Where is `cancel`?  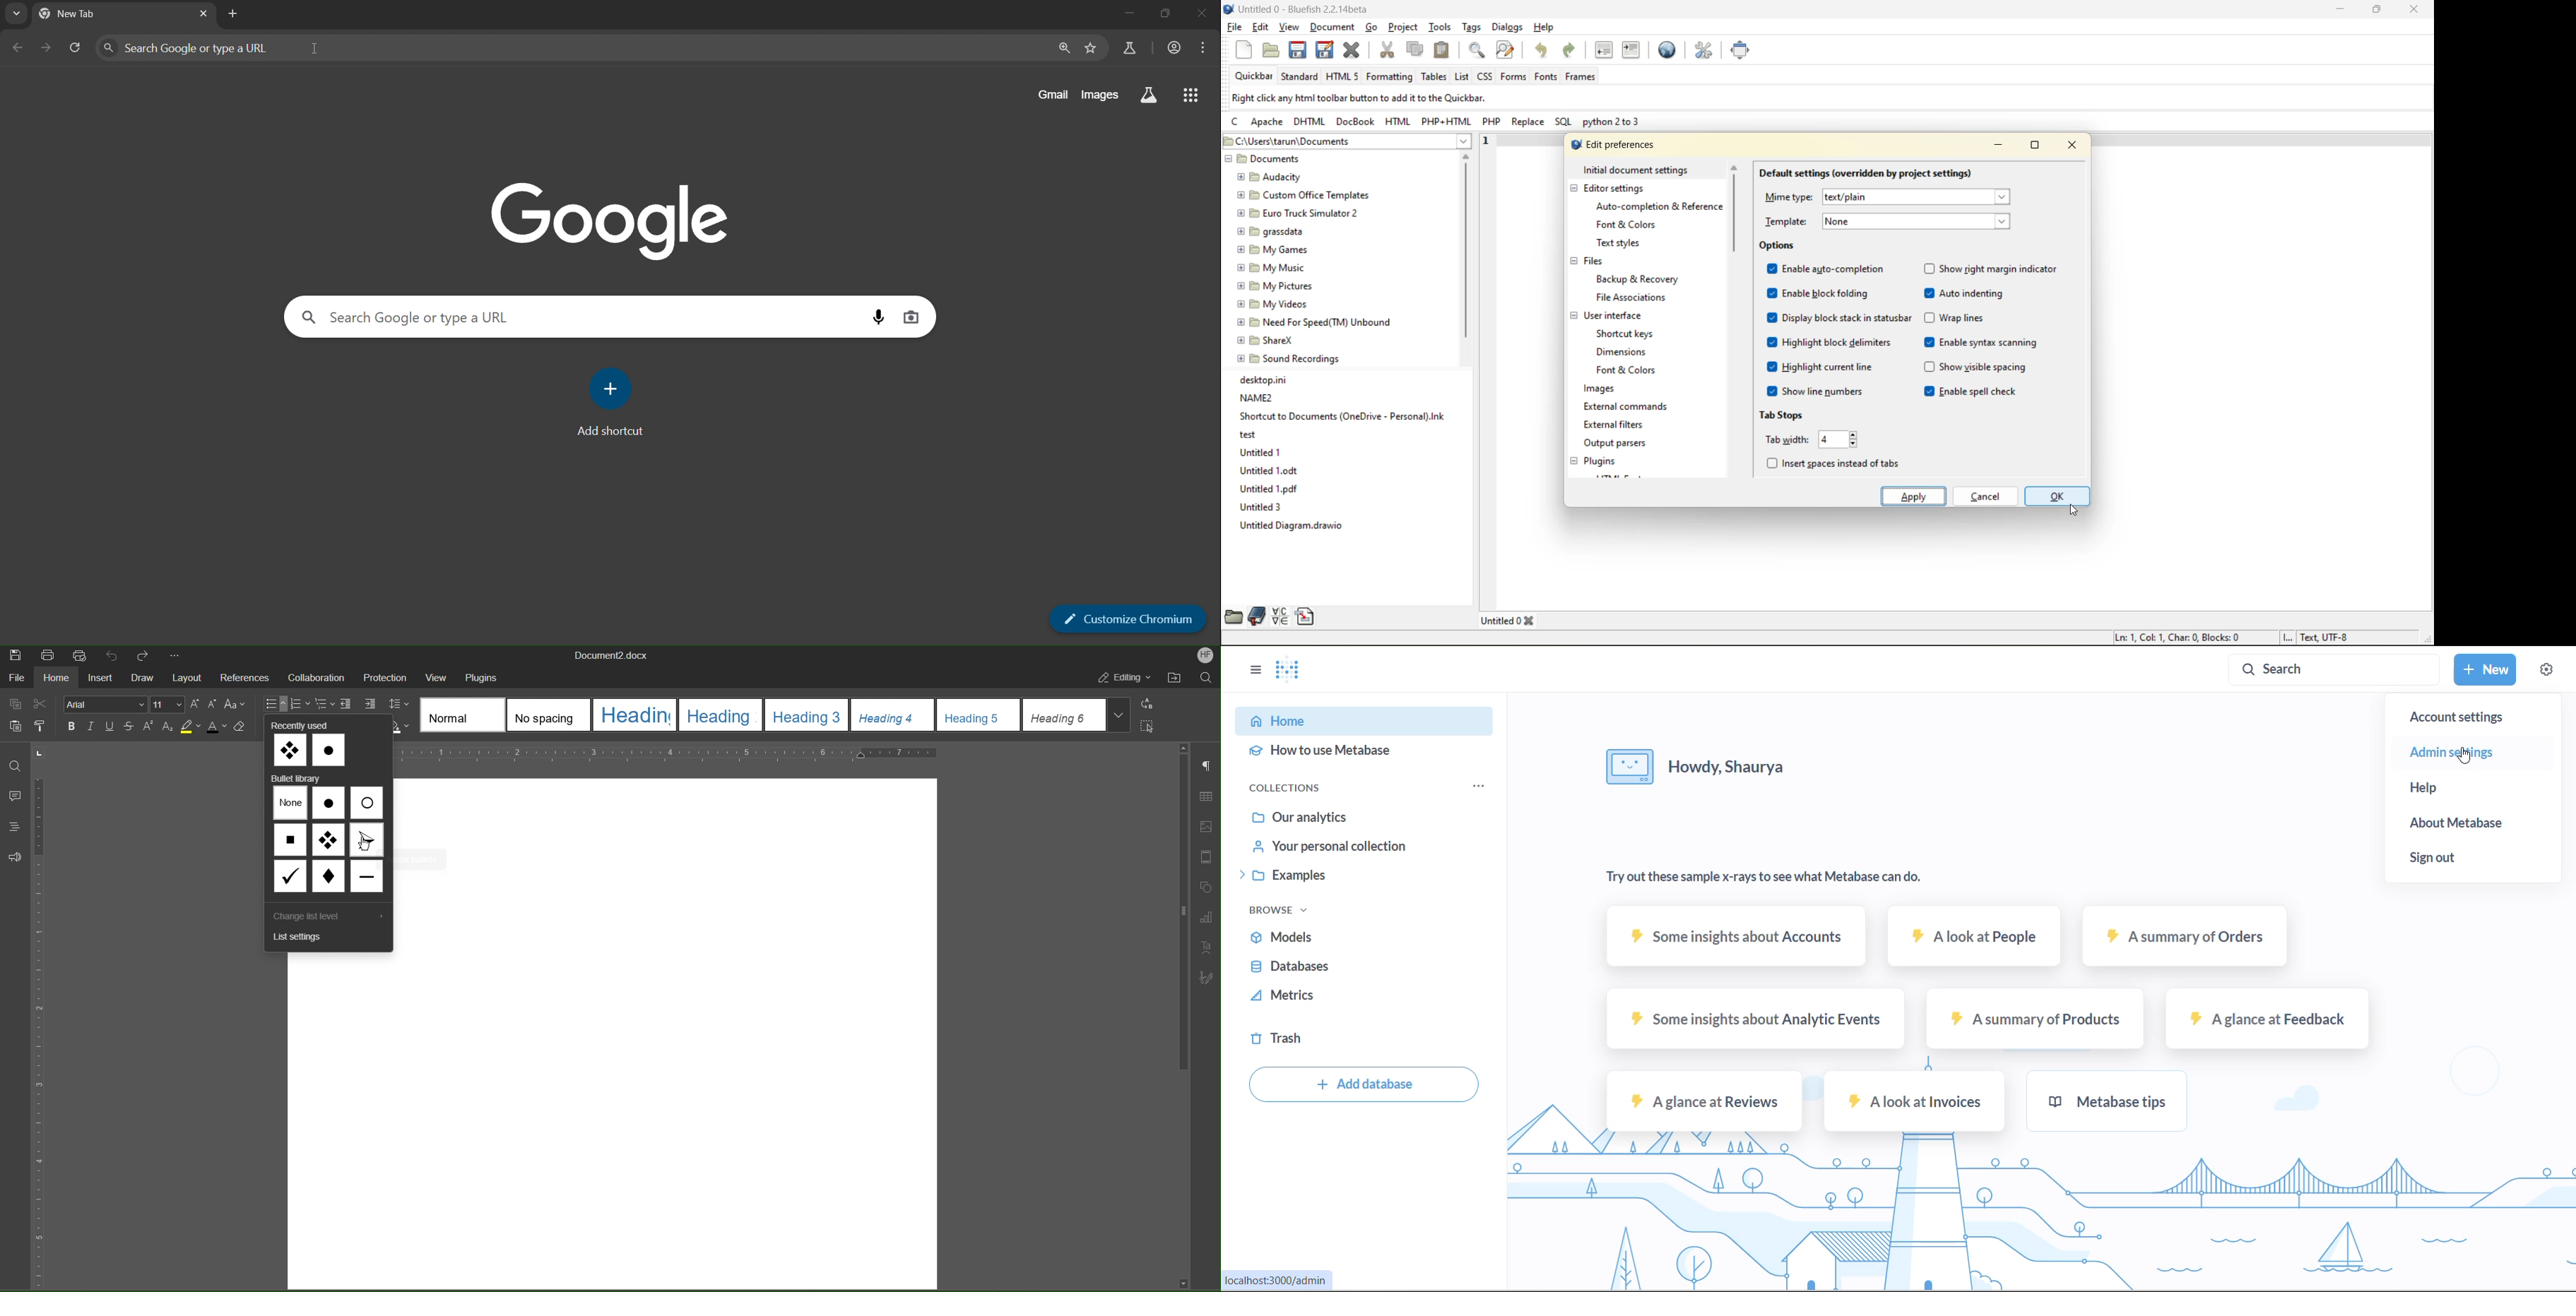
cancel is located at coordinates (1985, 495).